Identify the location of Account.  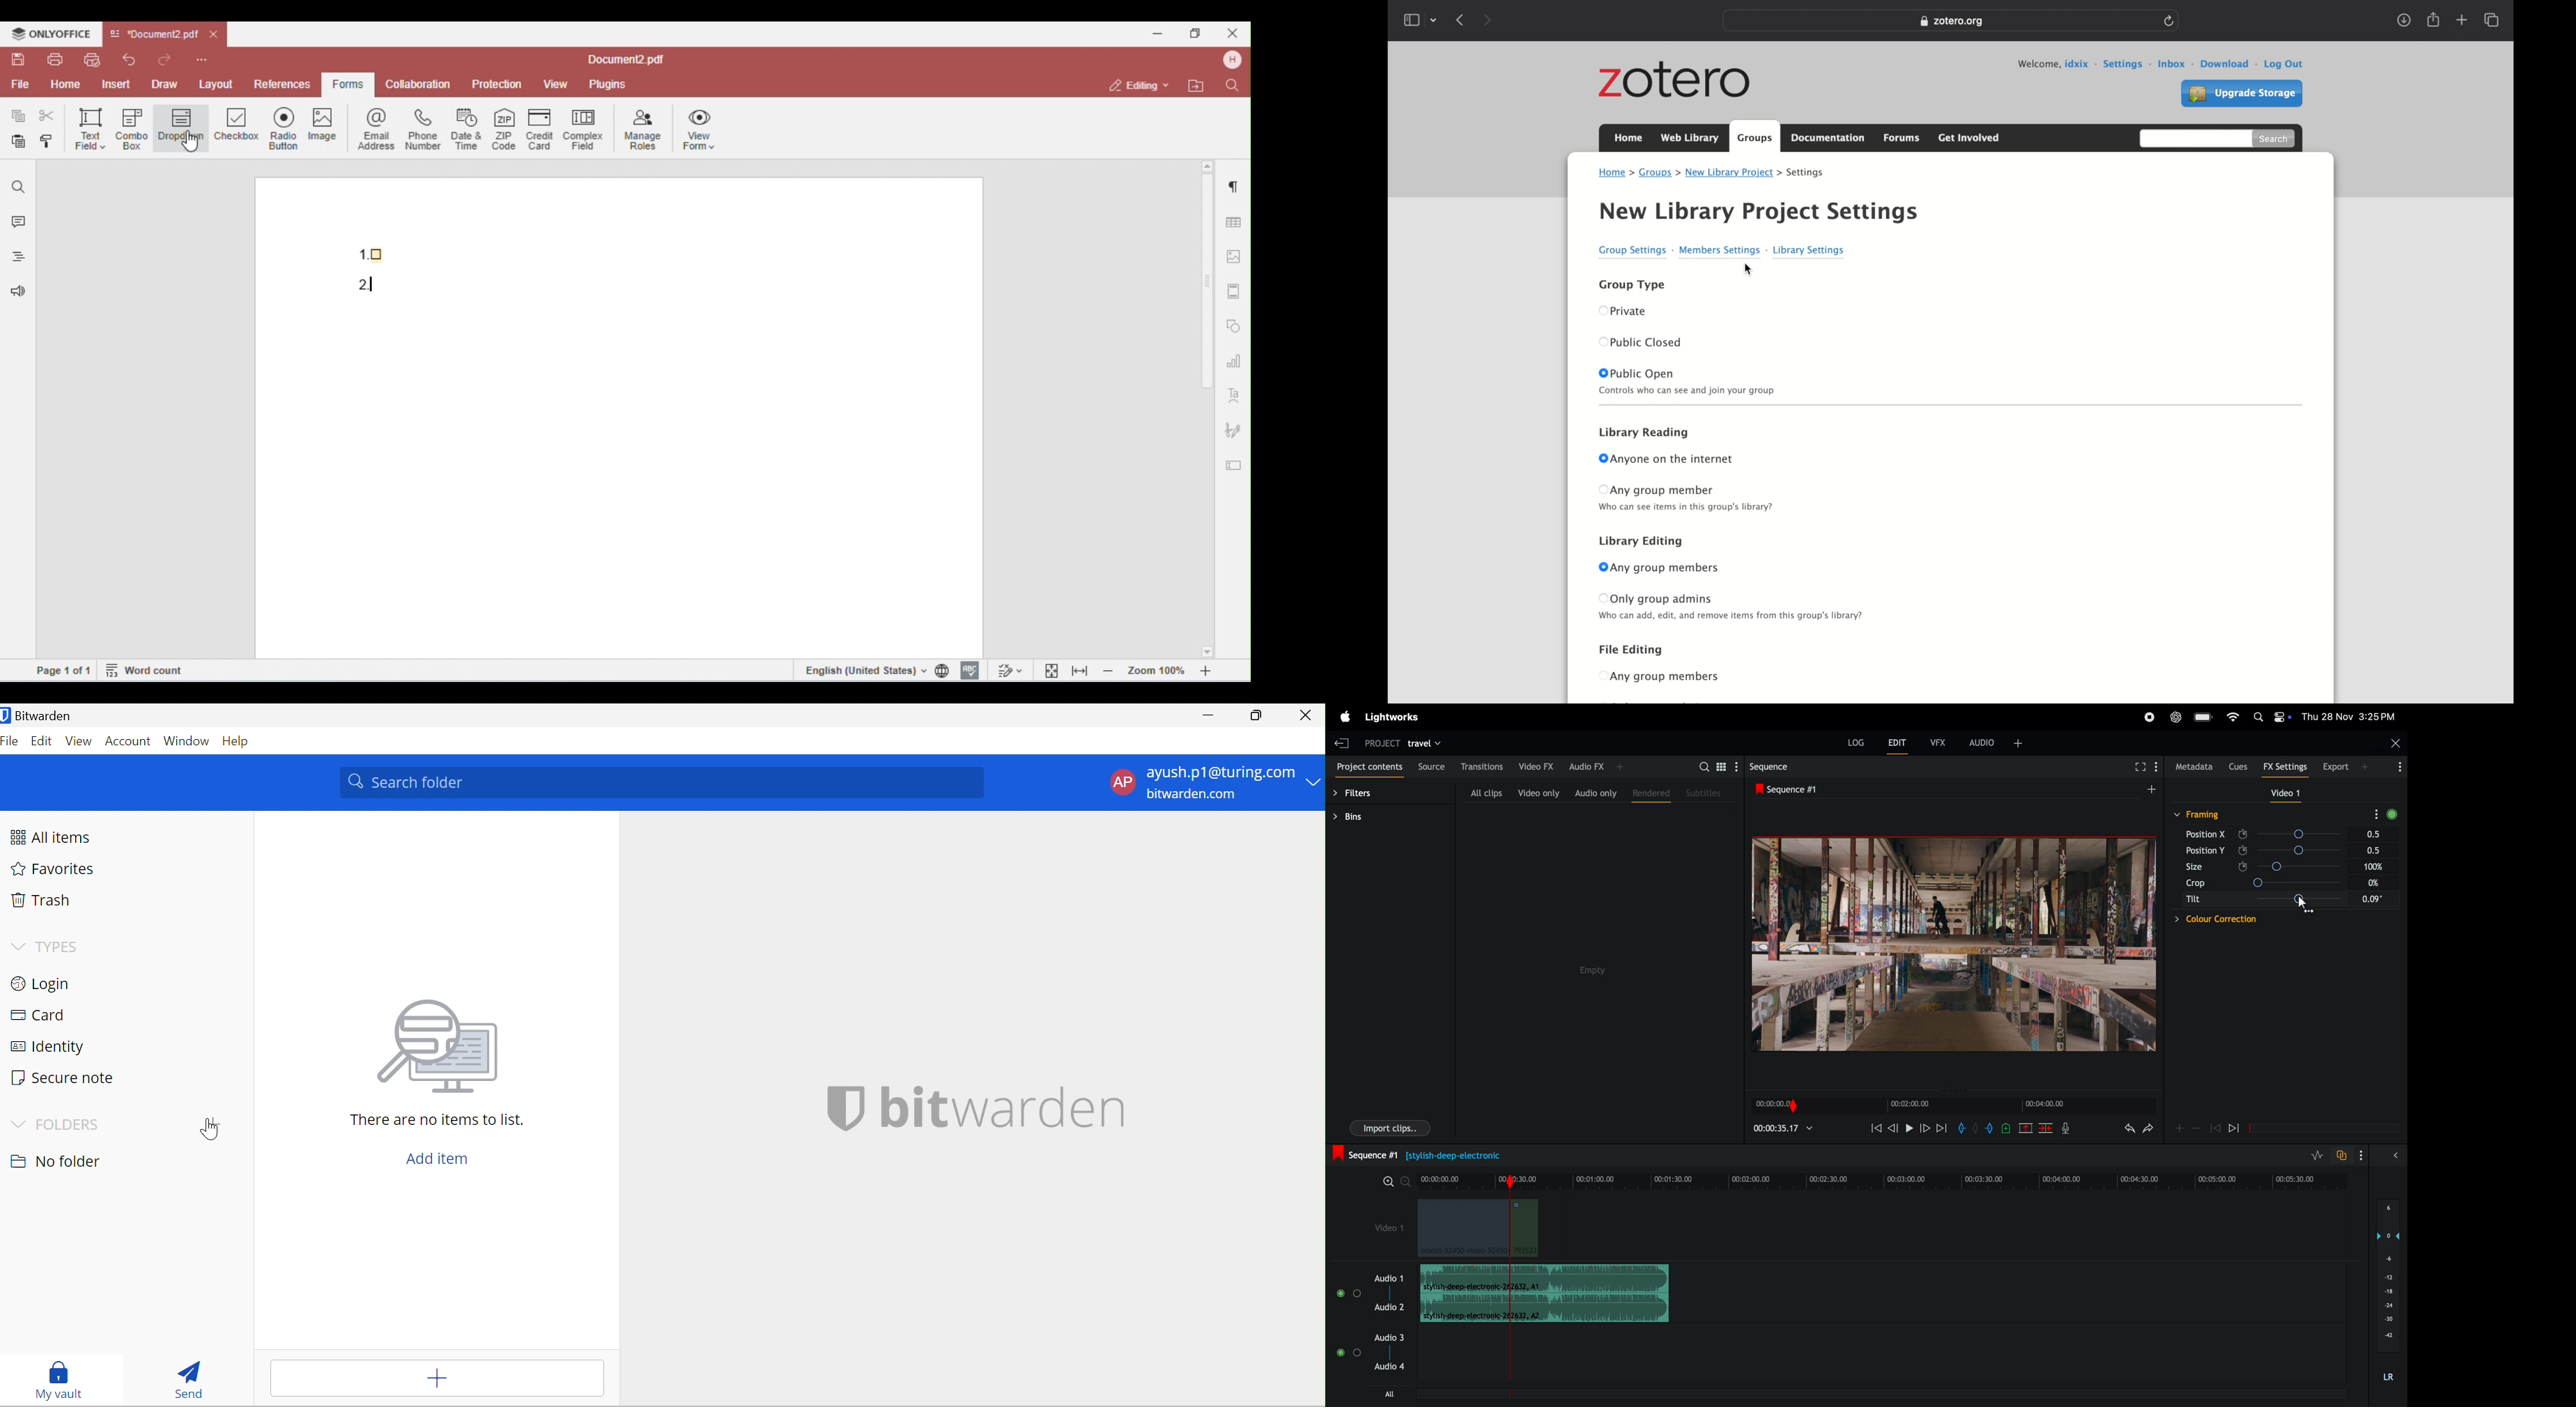
(128, 740).